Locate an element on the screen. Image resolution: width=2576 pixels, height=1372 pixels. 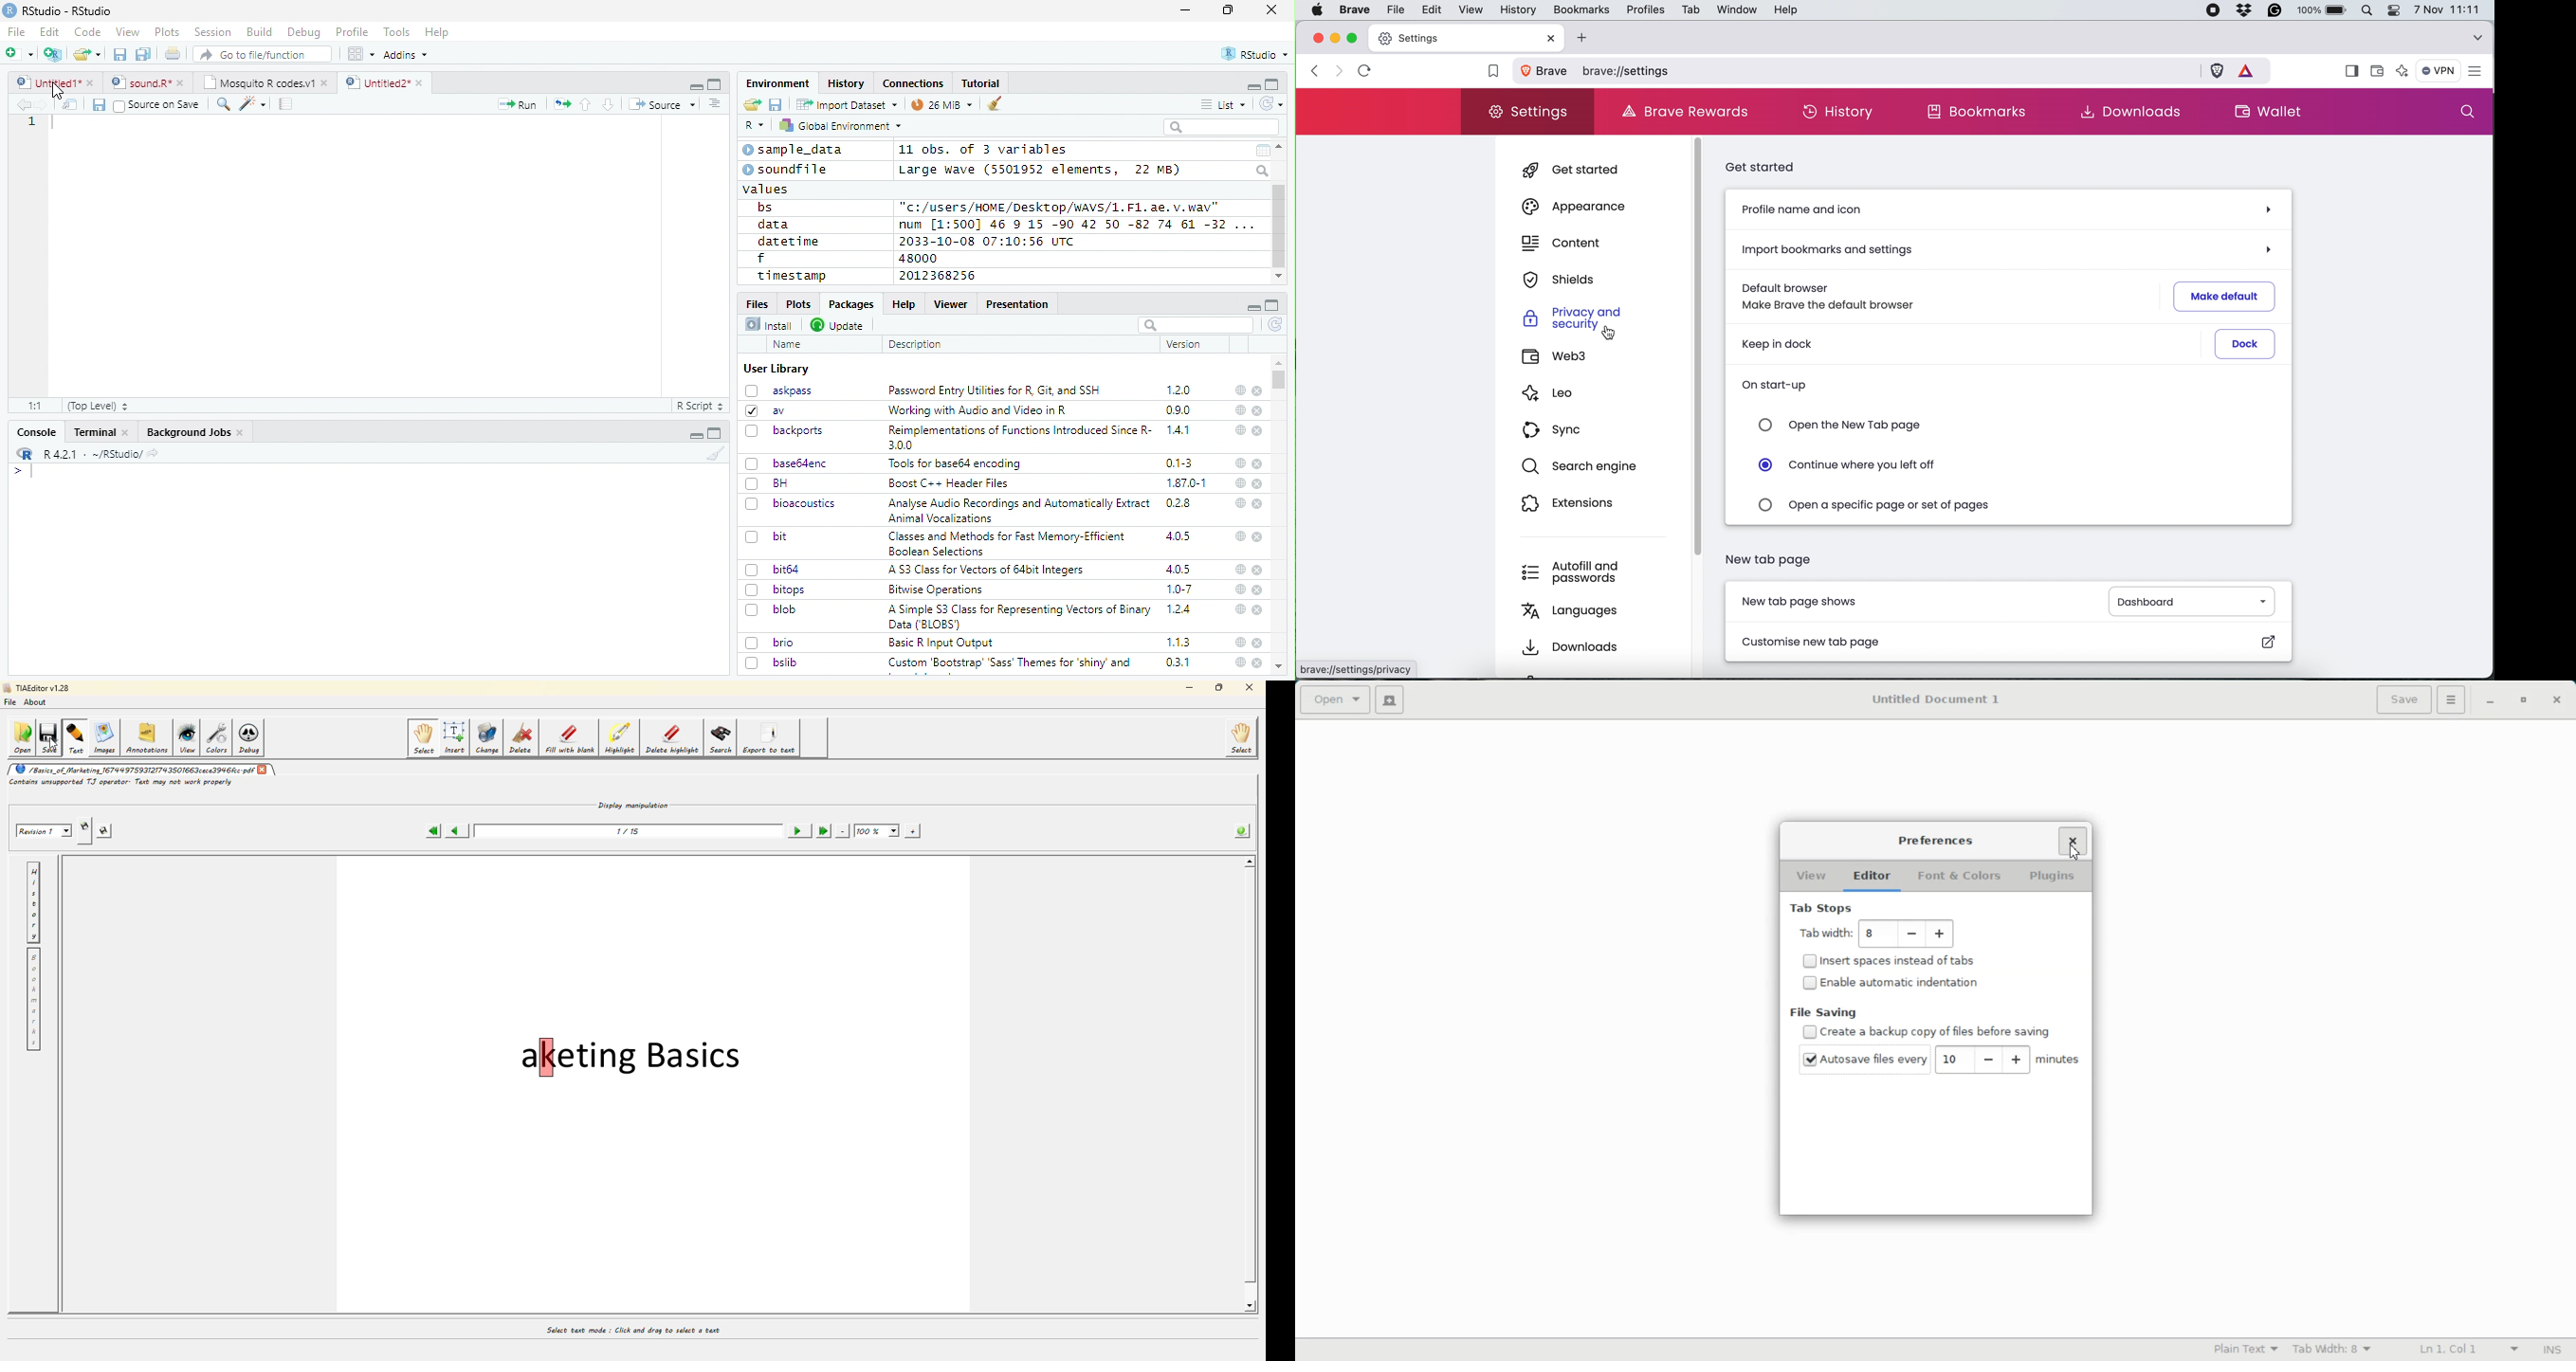
scroll up is located at coordinates (1281, 147).